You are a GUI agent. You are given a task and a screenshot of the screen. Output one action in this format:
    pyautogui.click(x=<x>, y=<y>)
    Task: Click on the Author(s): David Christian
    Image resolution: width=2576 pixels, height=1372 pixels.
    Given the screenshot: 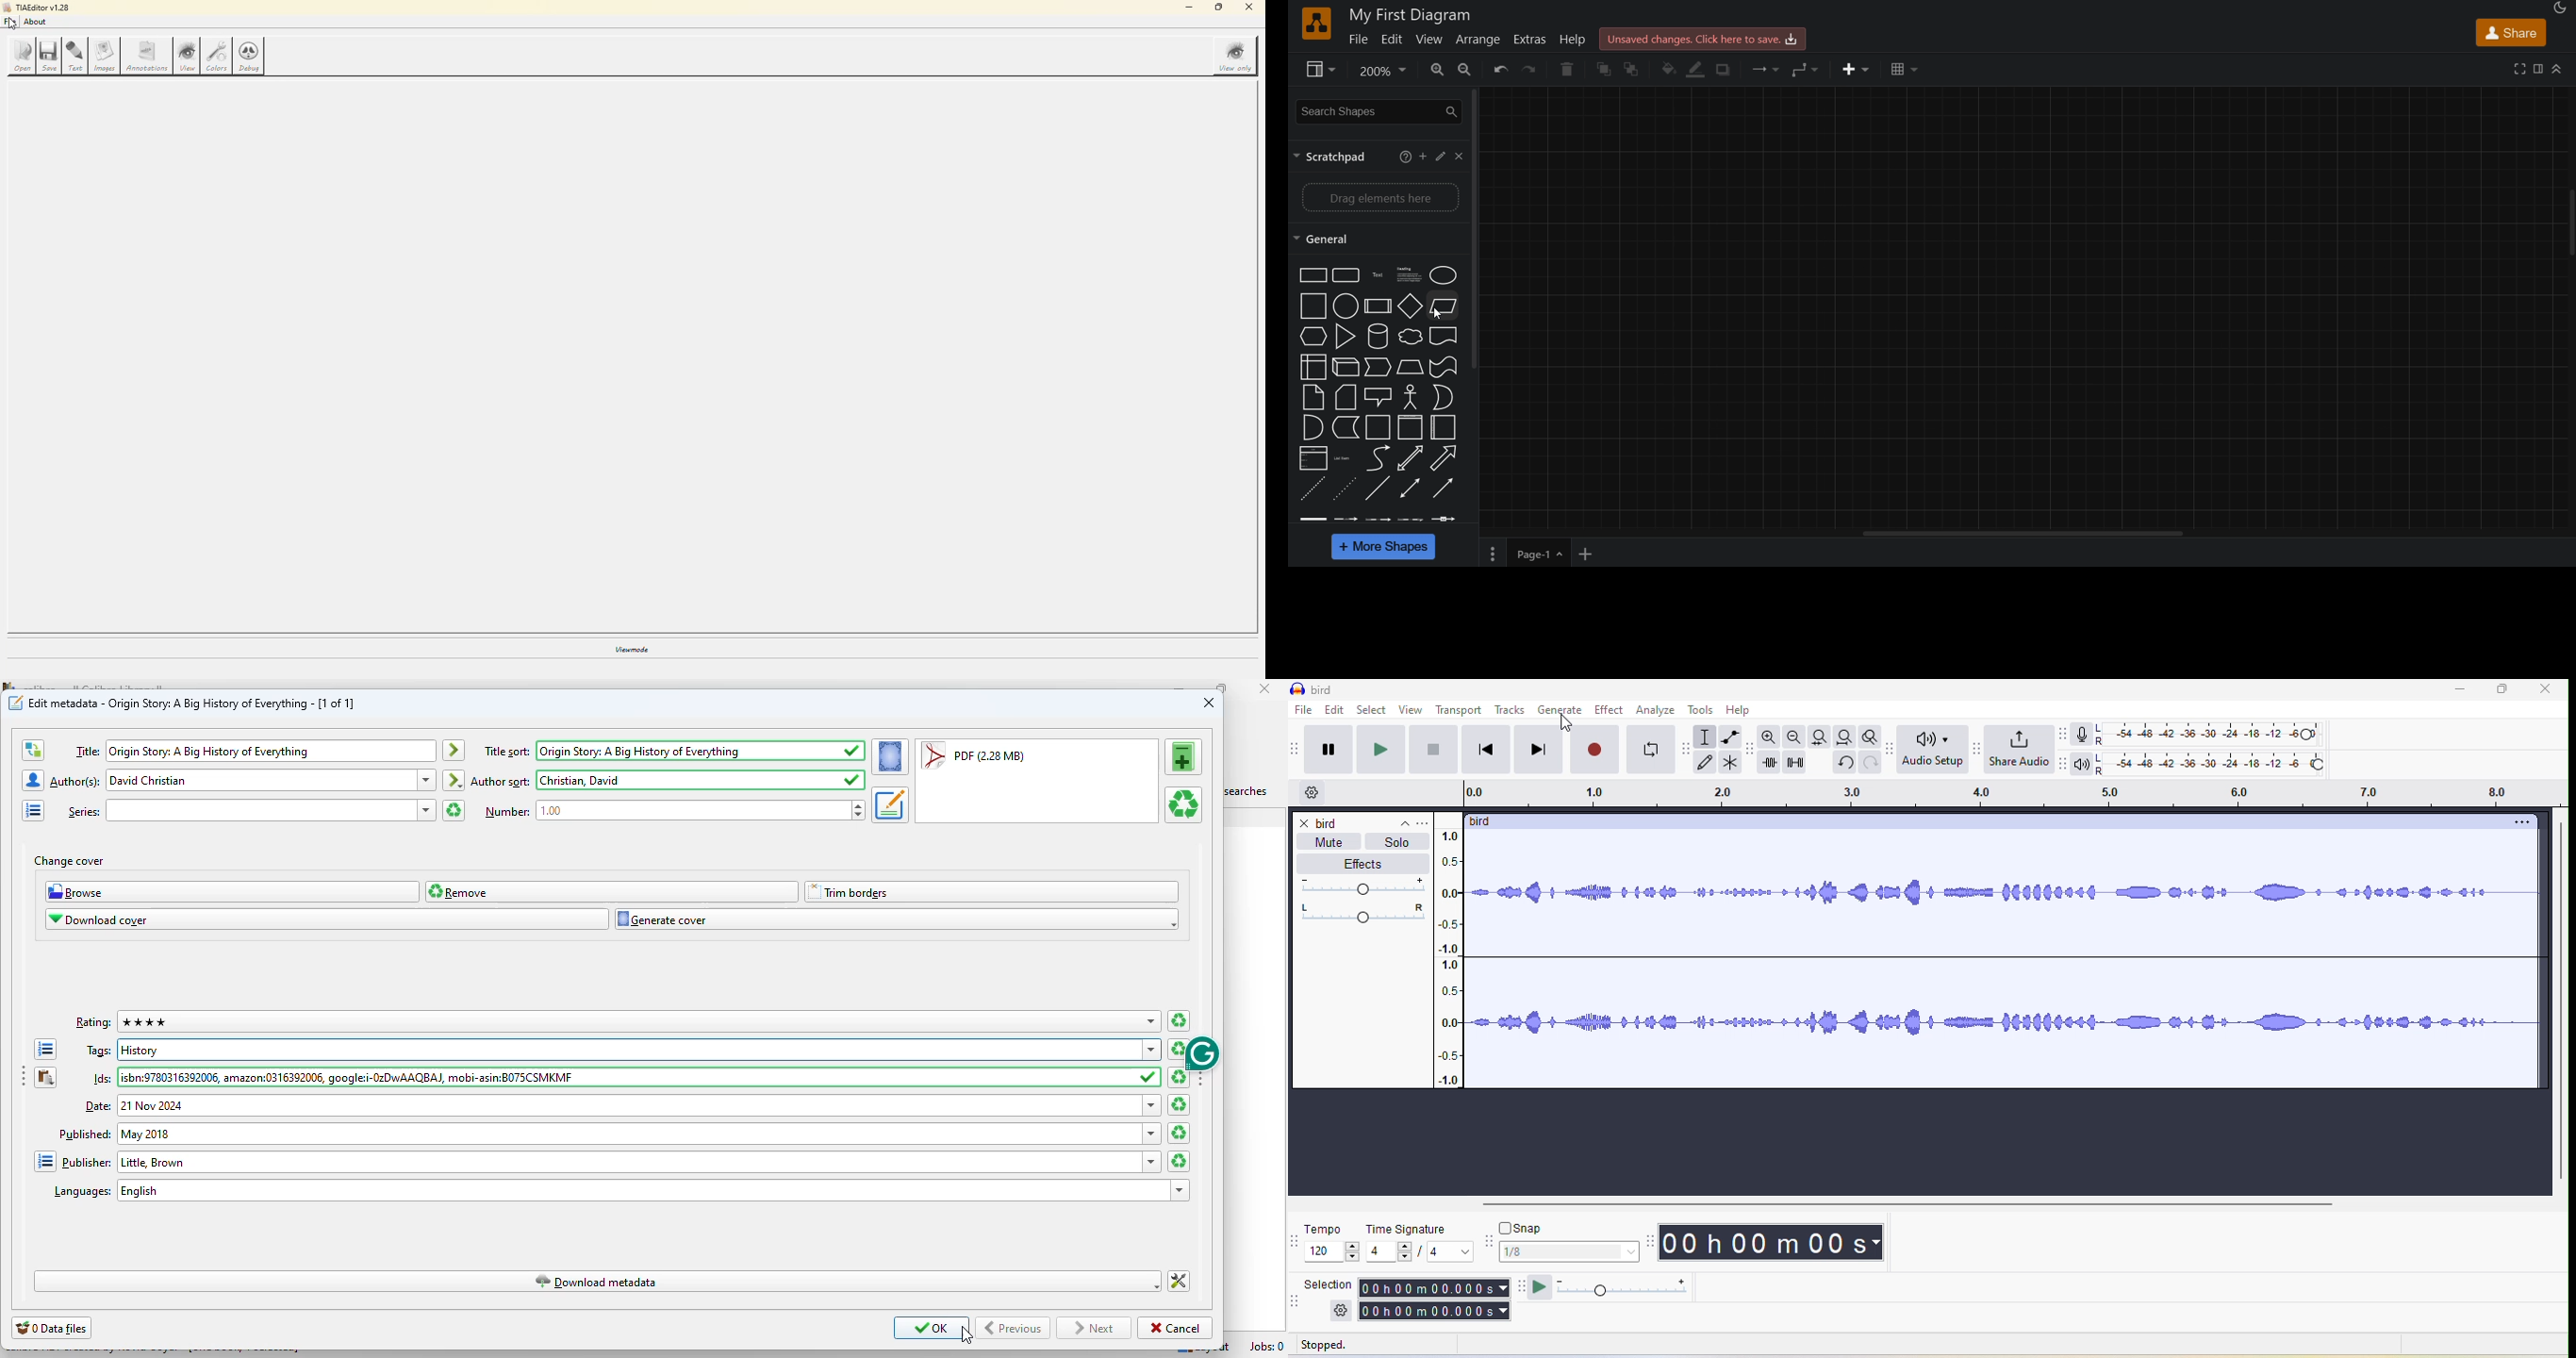 What is the action you would take?
    pyautogui.click(x=261, y=781)
    